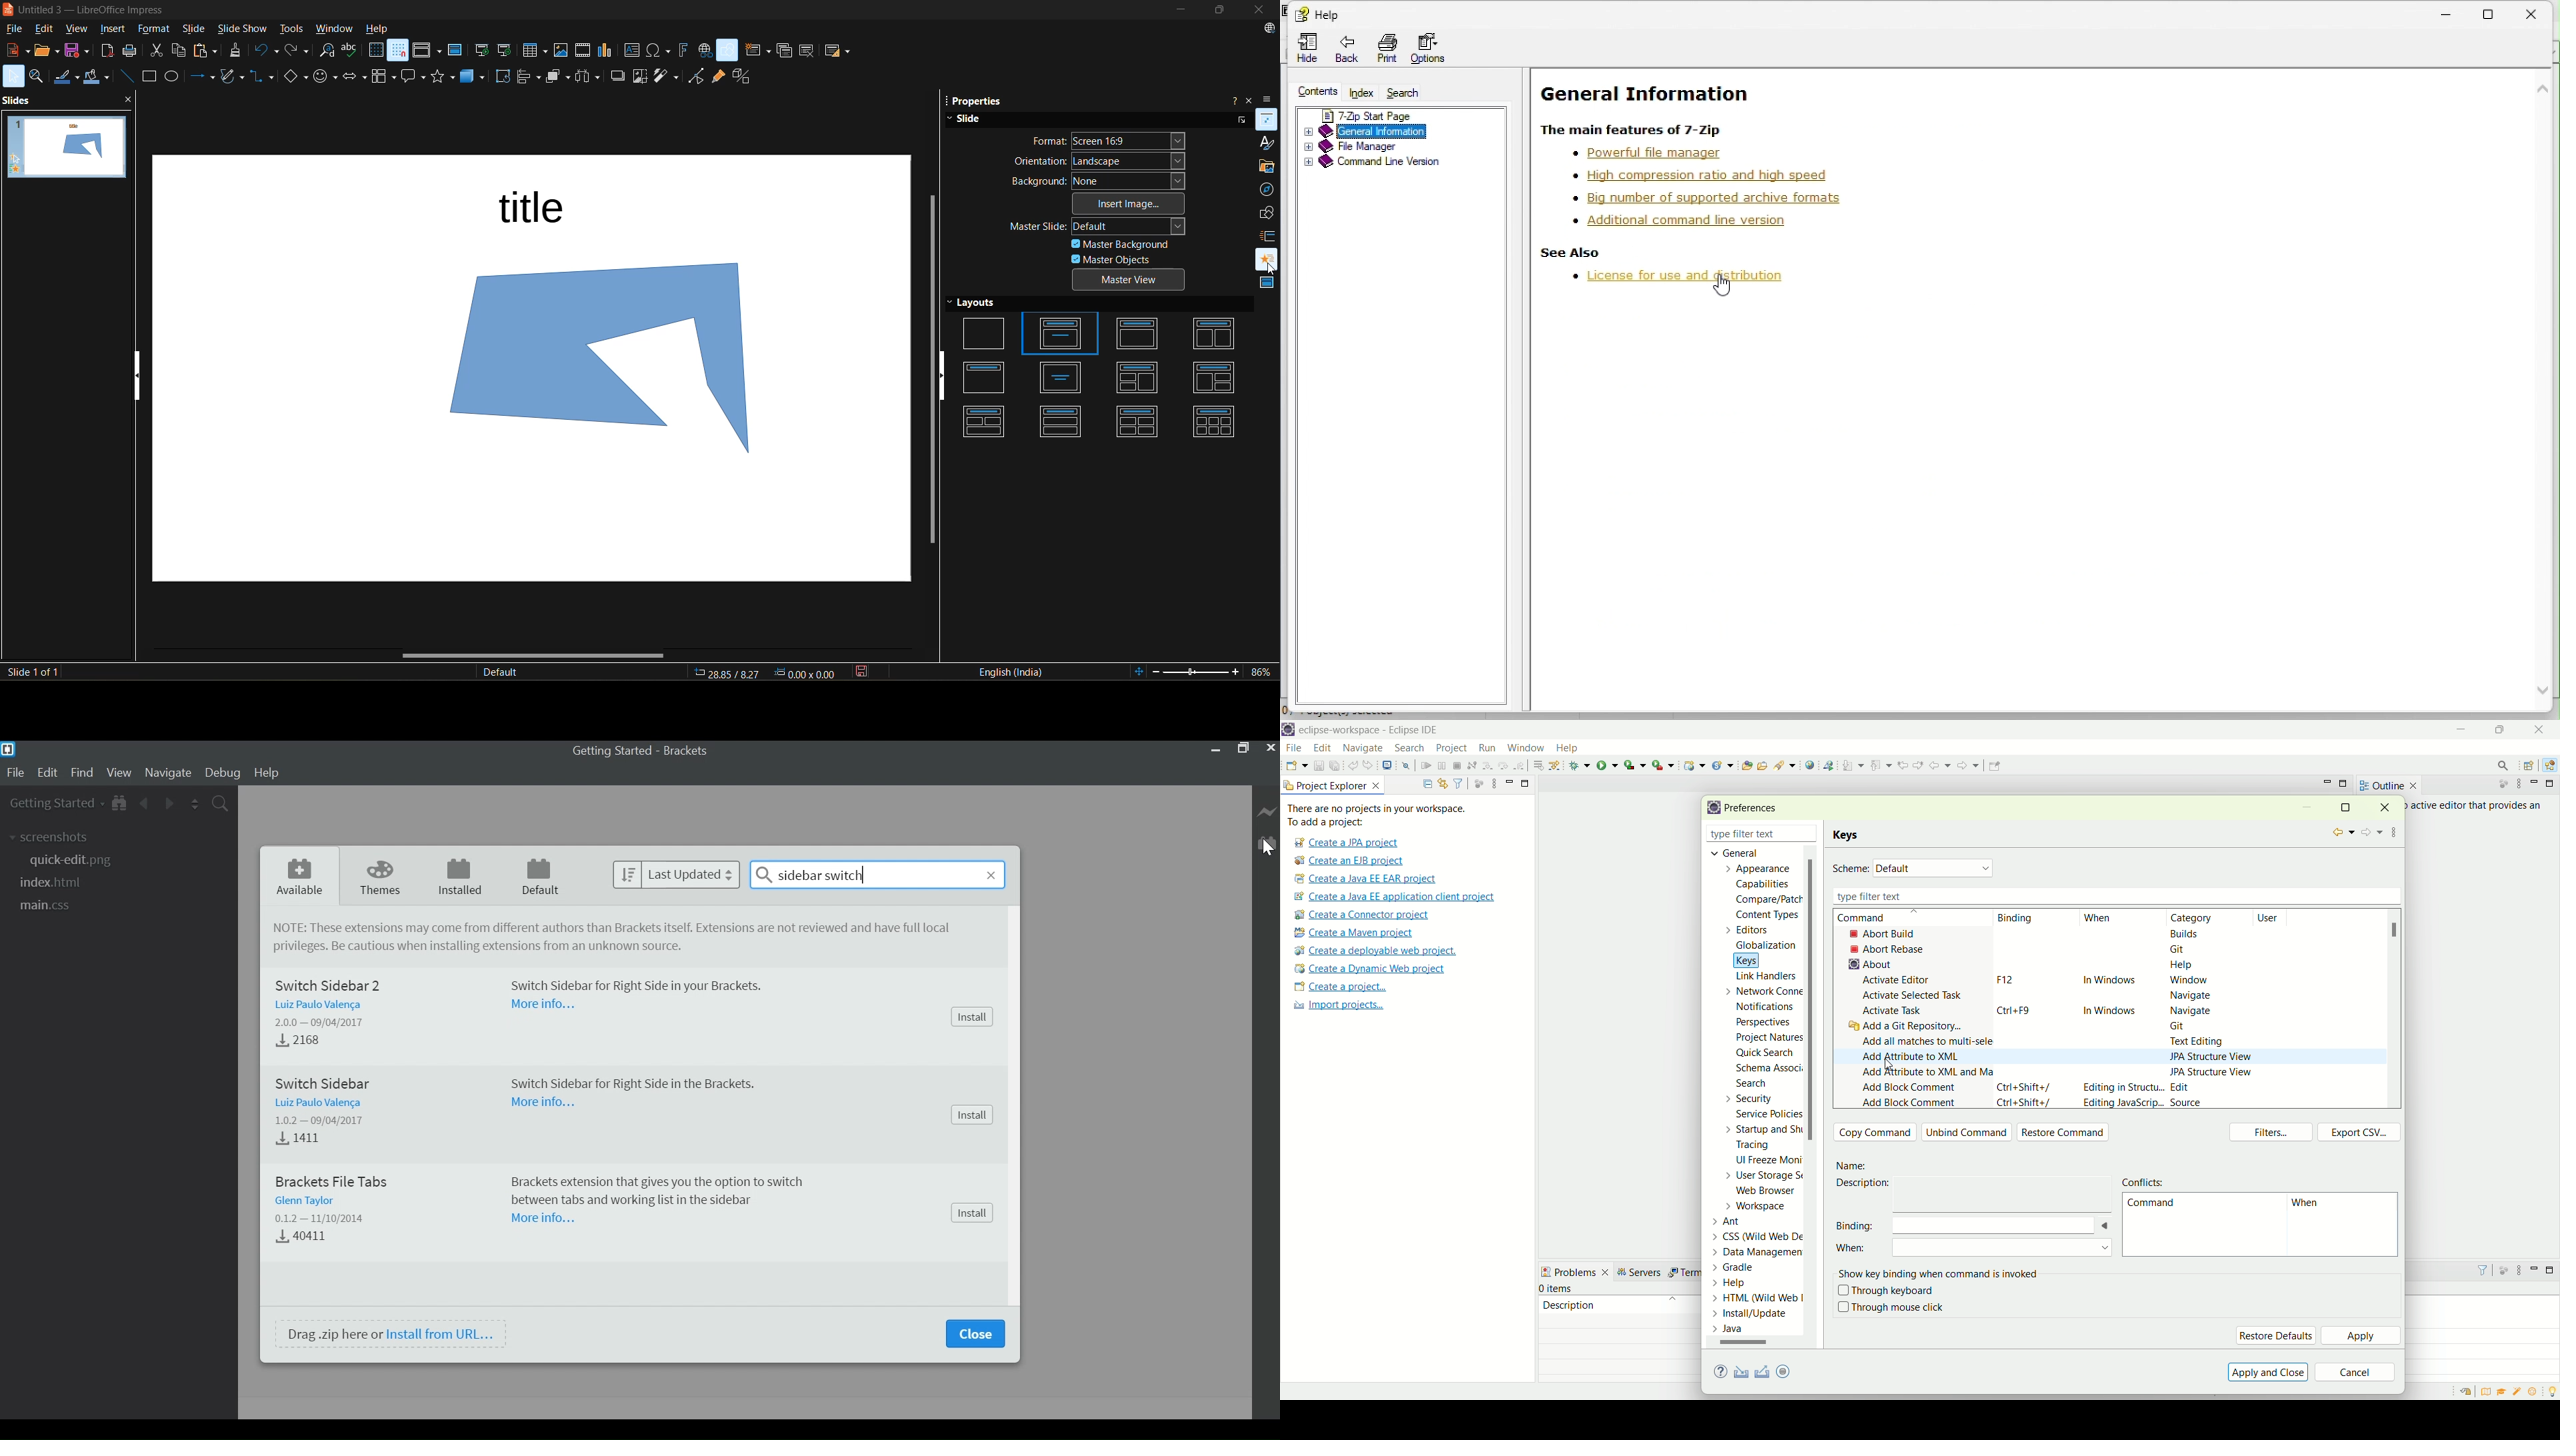 Image resolution: width=2576 pixels, height=1456 pixels. I want to click on slide master name, so click(507, 673).